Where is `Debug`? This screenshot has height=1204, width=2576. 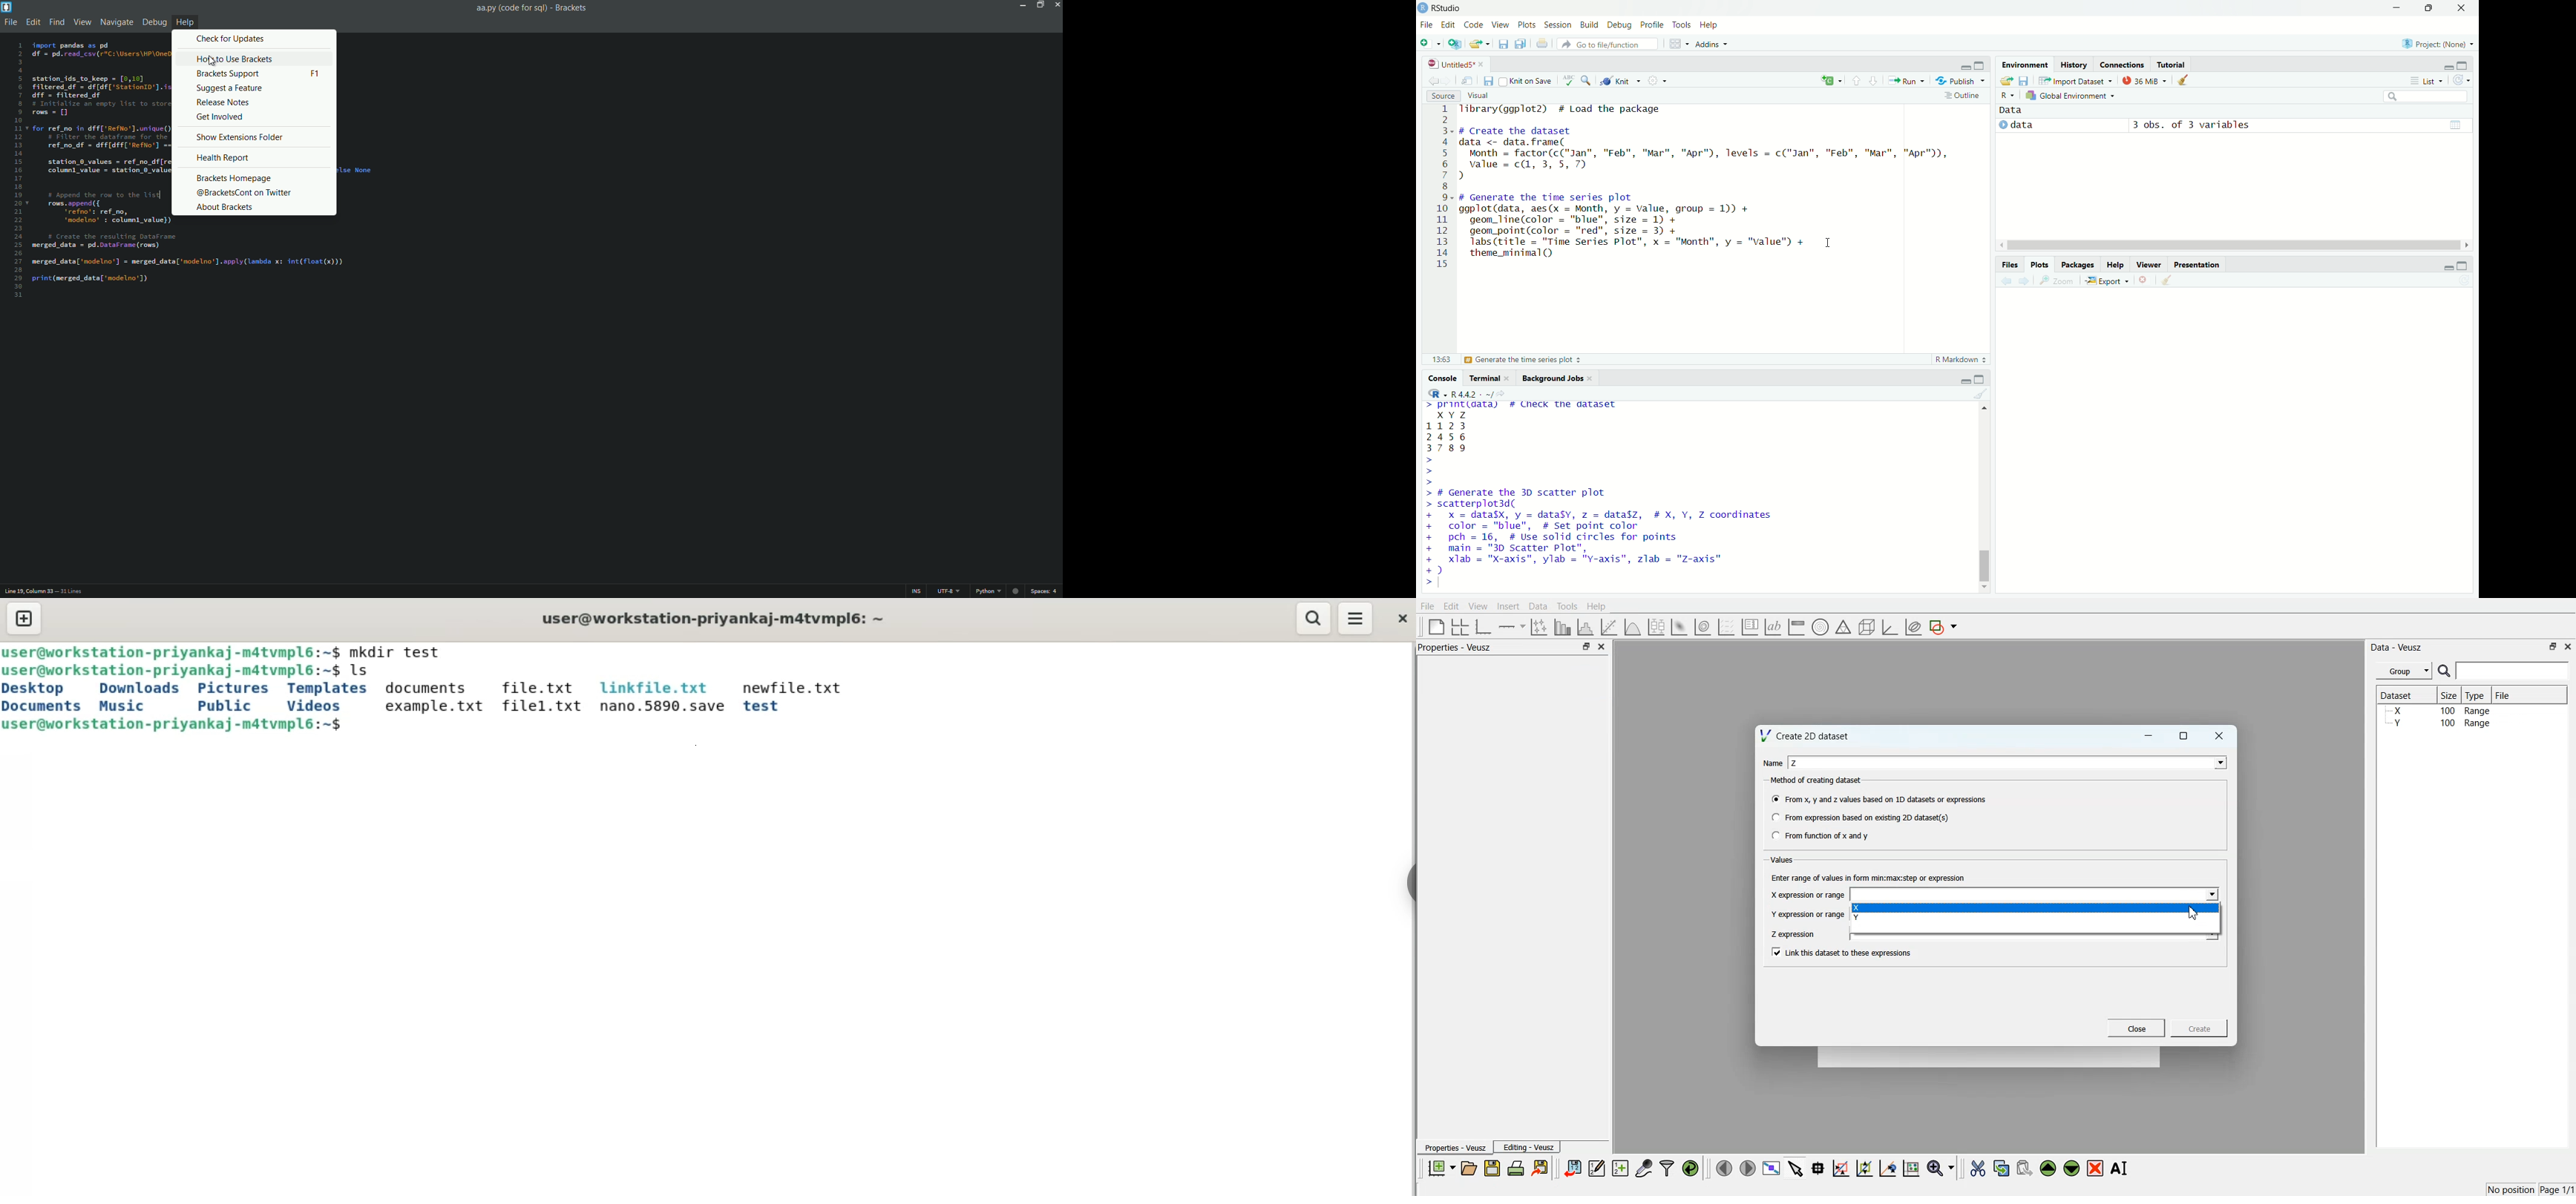
Debug is located at coordinates (1619, 25).